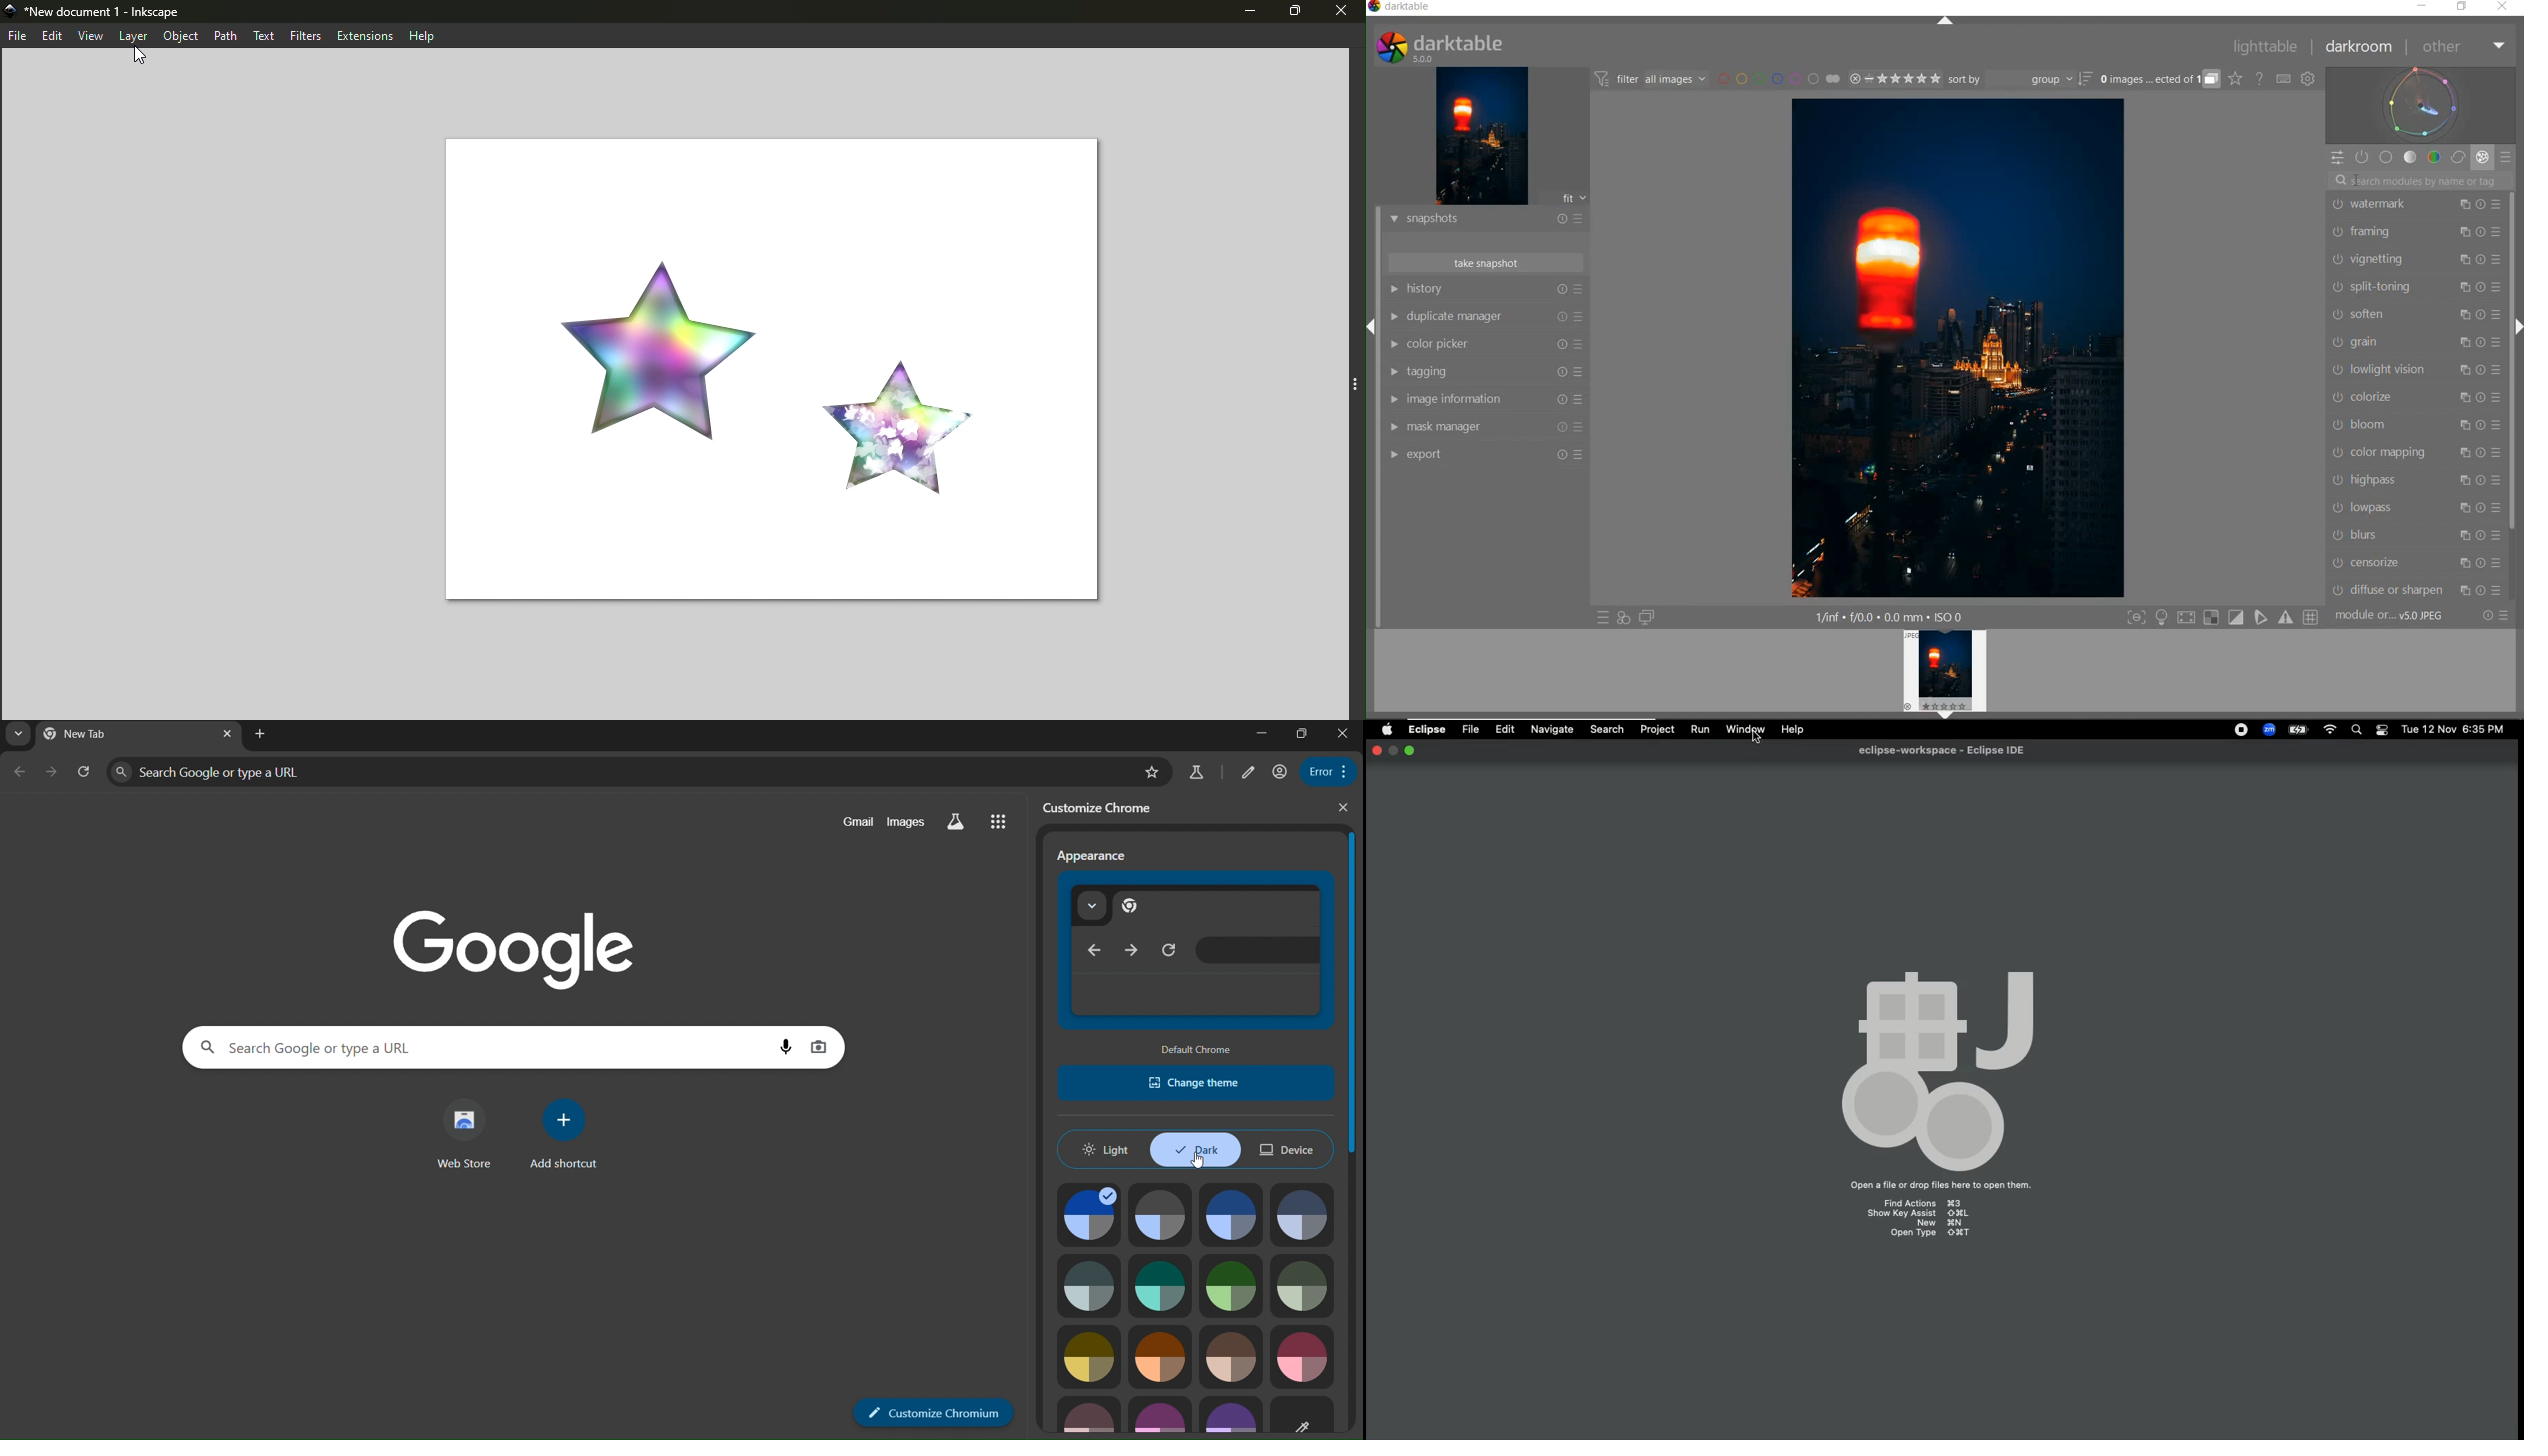  What do you see at coordinates (265, 35) in the screenshot?
I see `text` at bounding box center [265, 35].